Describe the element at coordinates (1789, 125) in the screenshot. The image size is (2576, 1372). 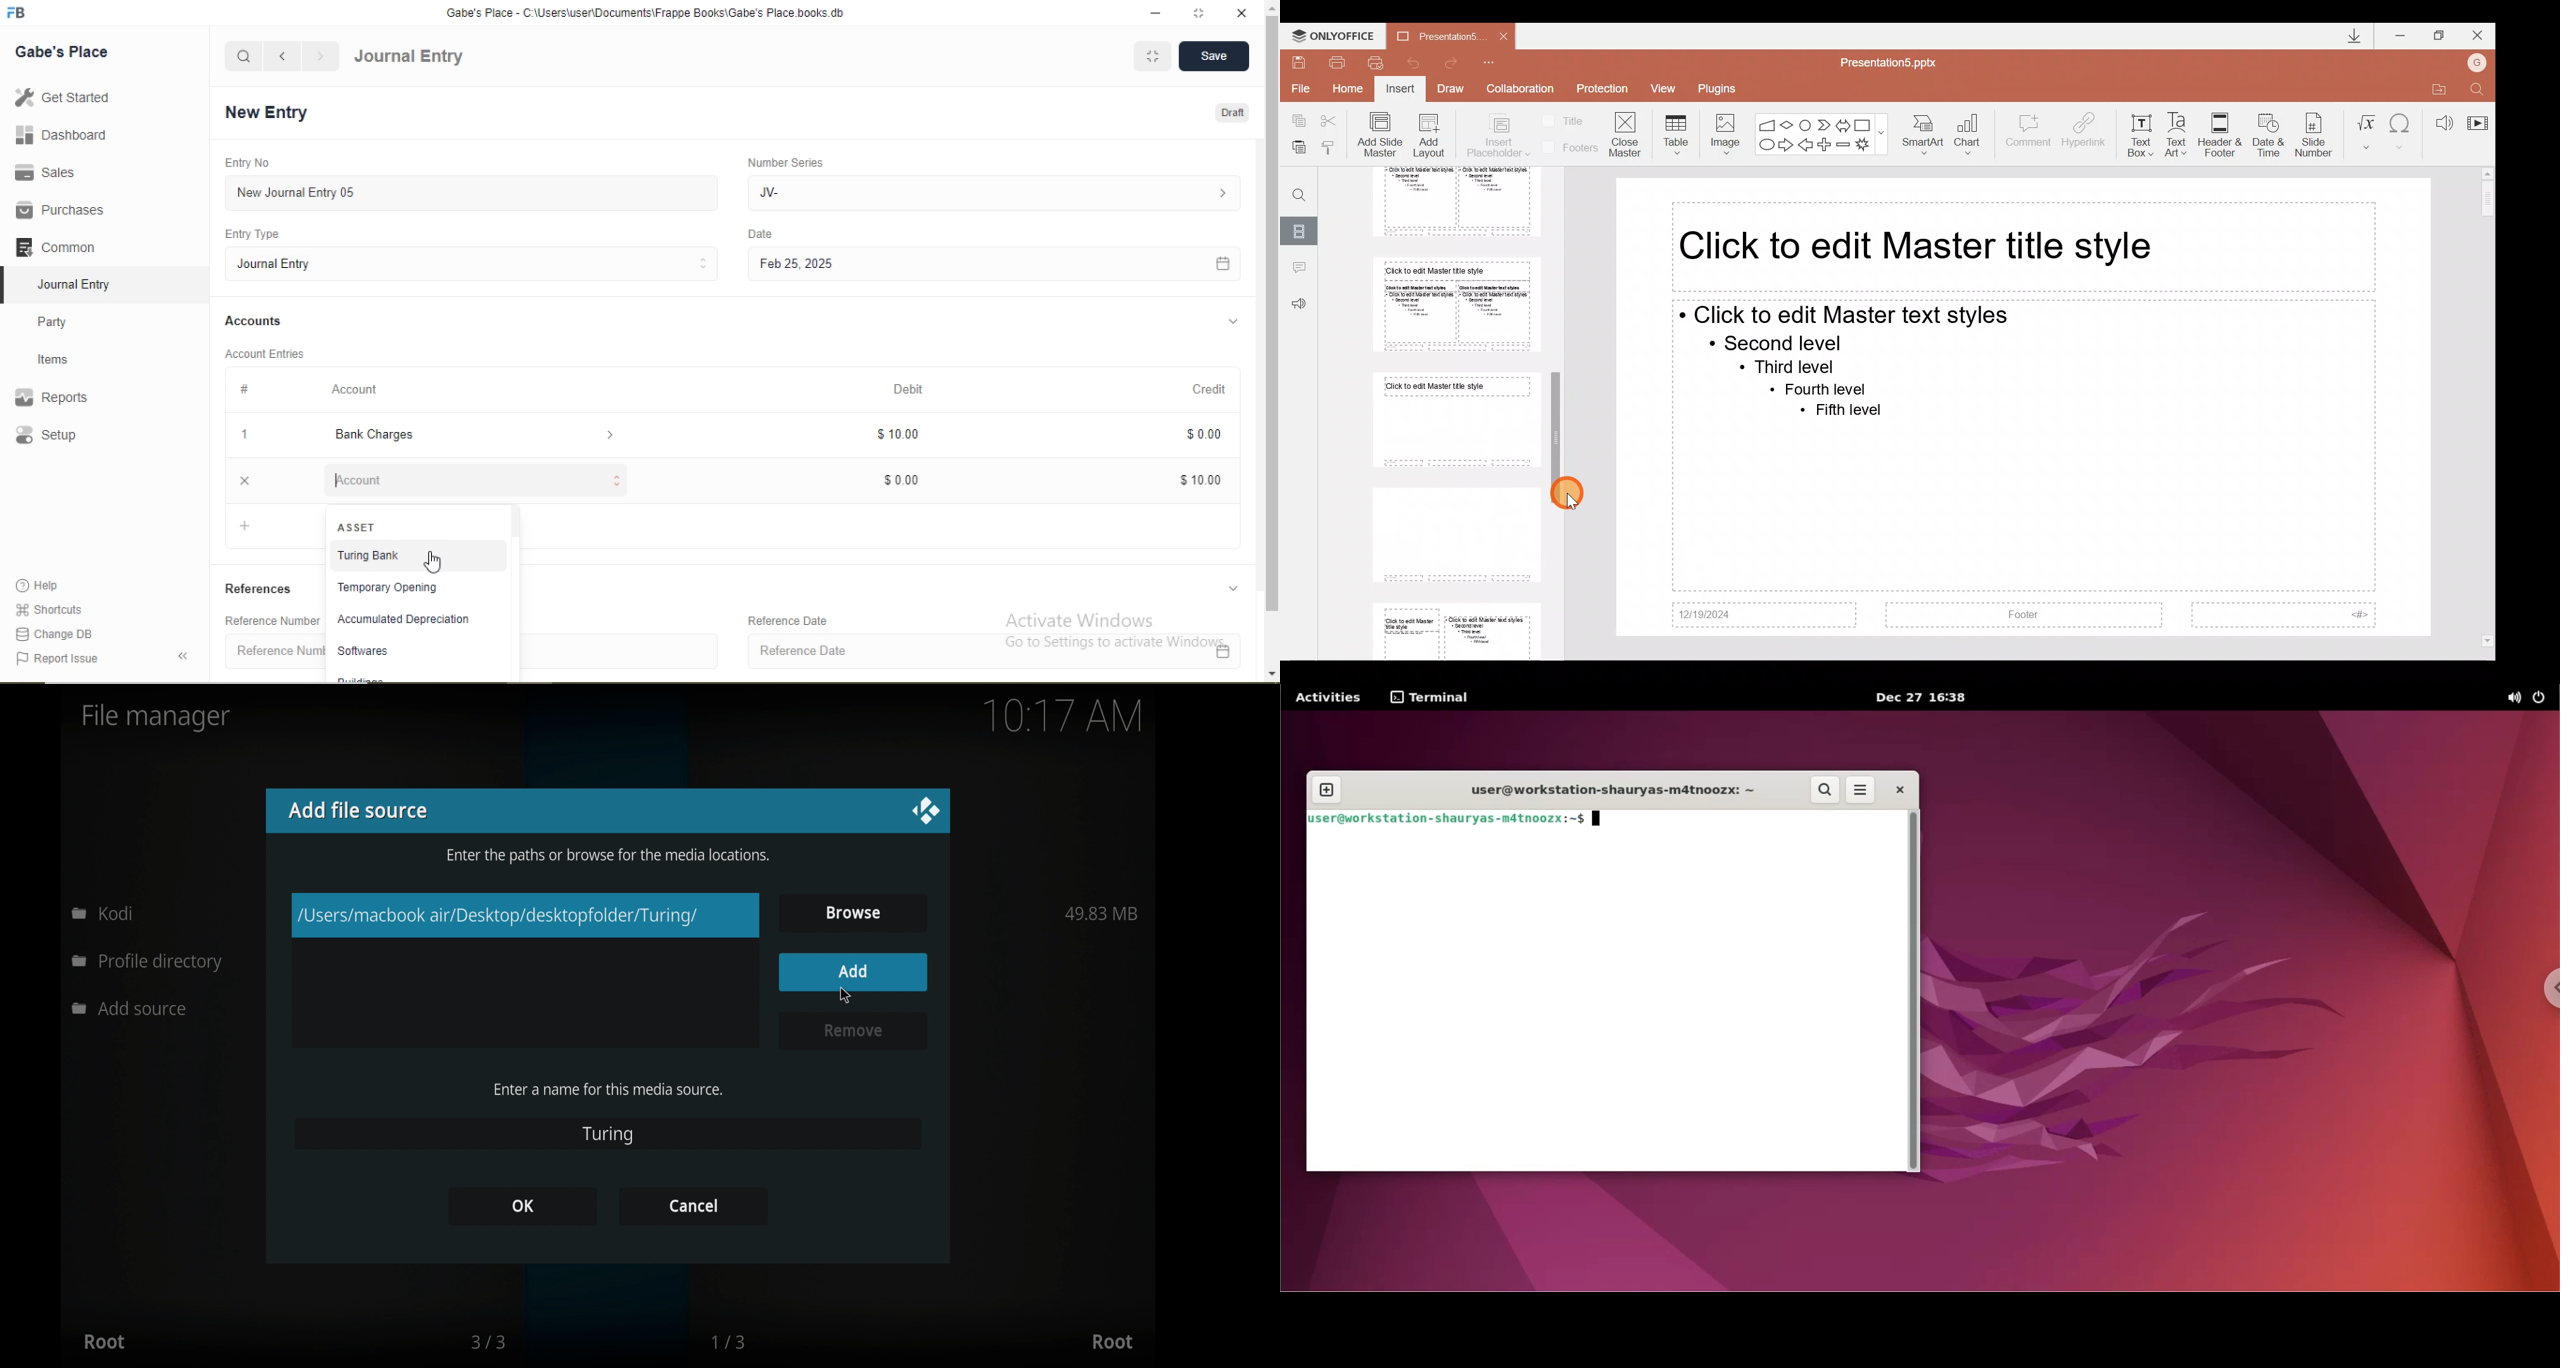
I see `Flow chart-decision` at that location.